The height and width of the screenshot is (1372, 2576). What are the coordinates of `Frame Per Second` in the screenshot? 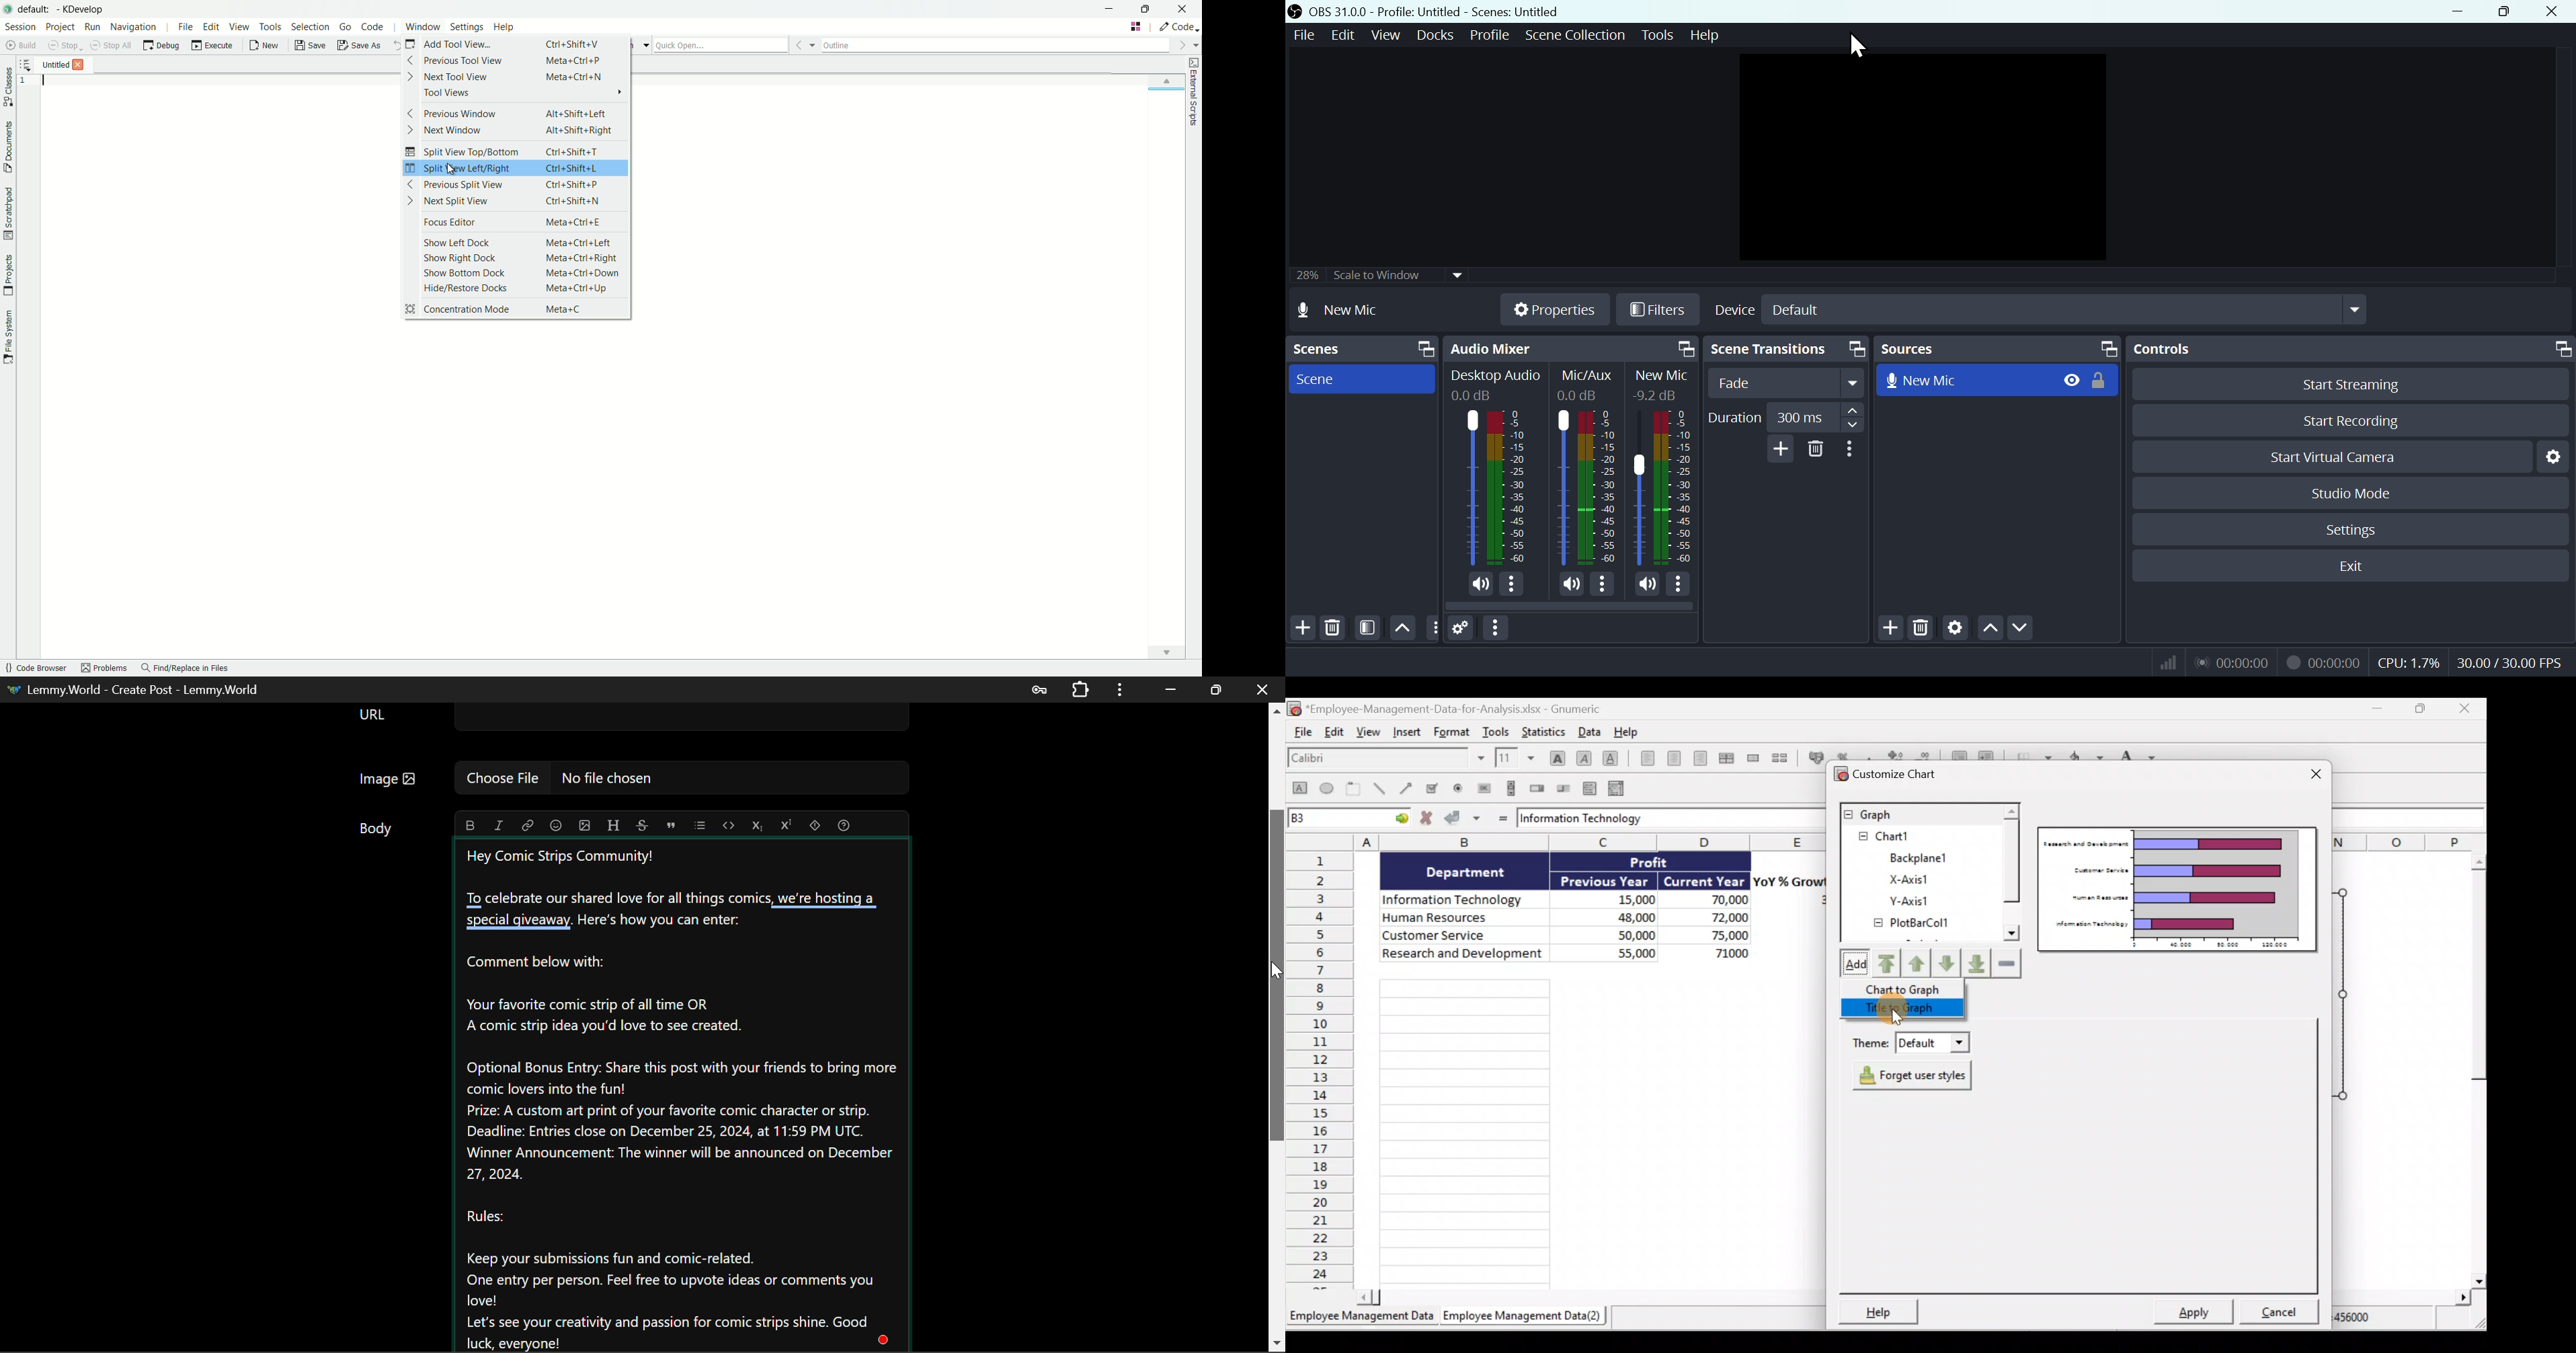 It's located at (2509, 664).